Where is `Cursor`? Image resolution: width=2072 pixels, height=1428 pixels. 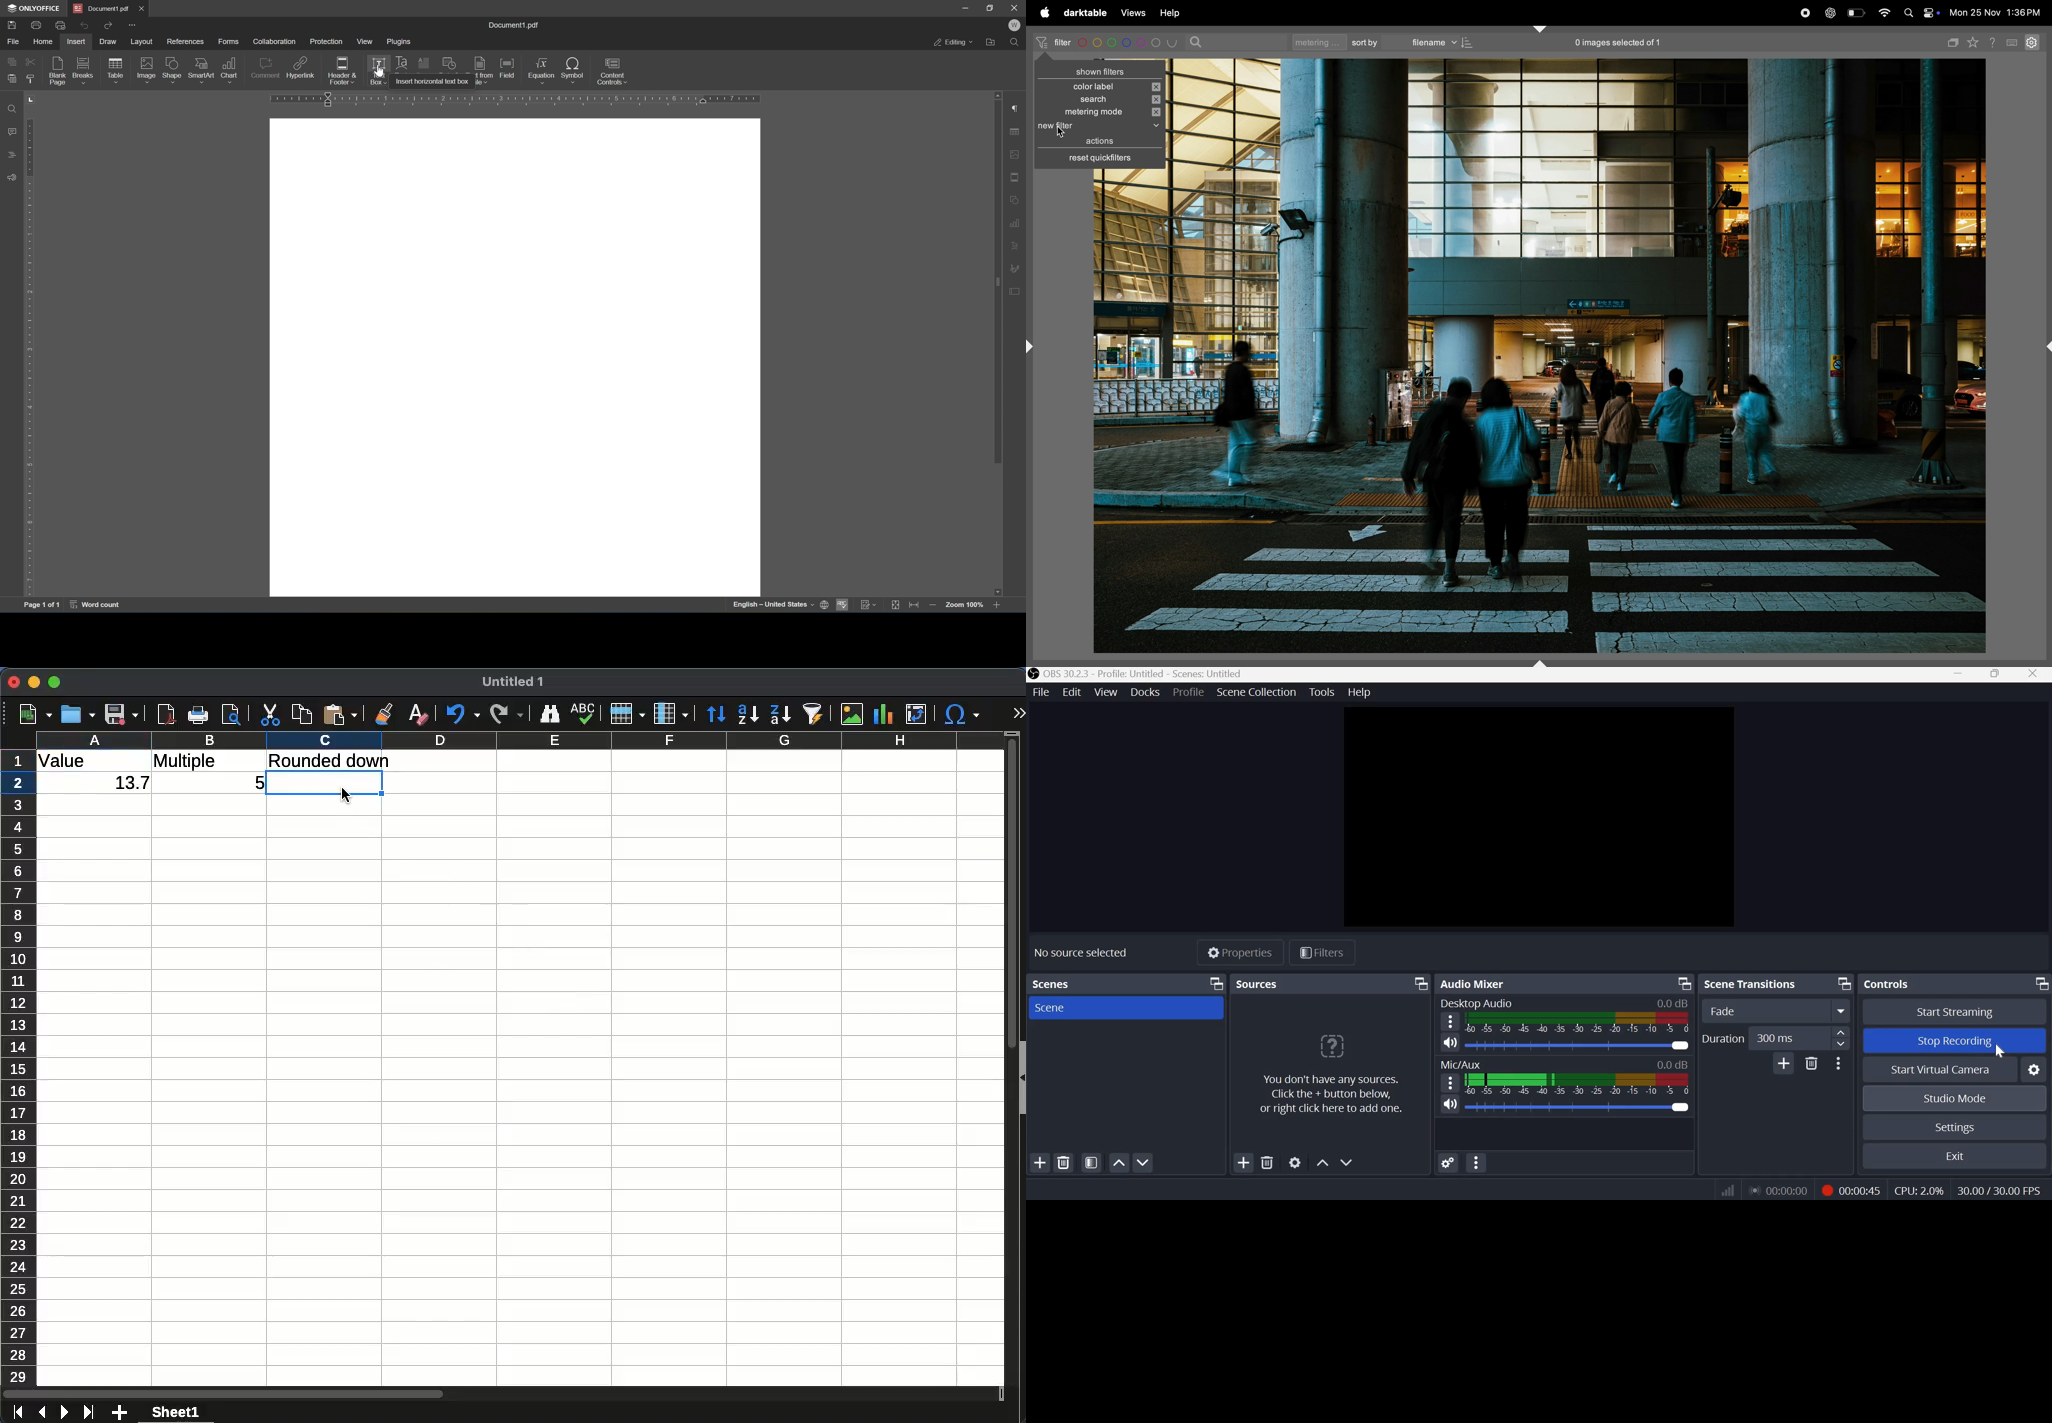
Cursor is located at coordinates (377, 73).